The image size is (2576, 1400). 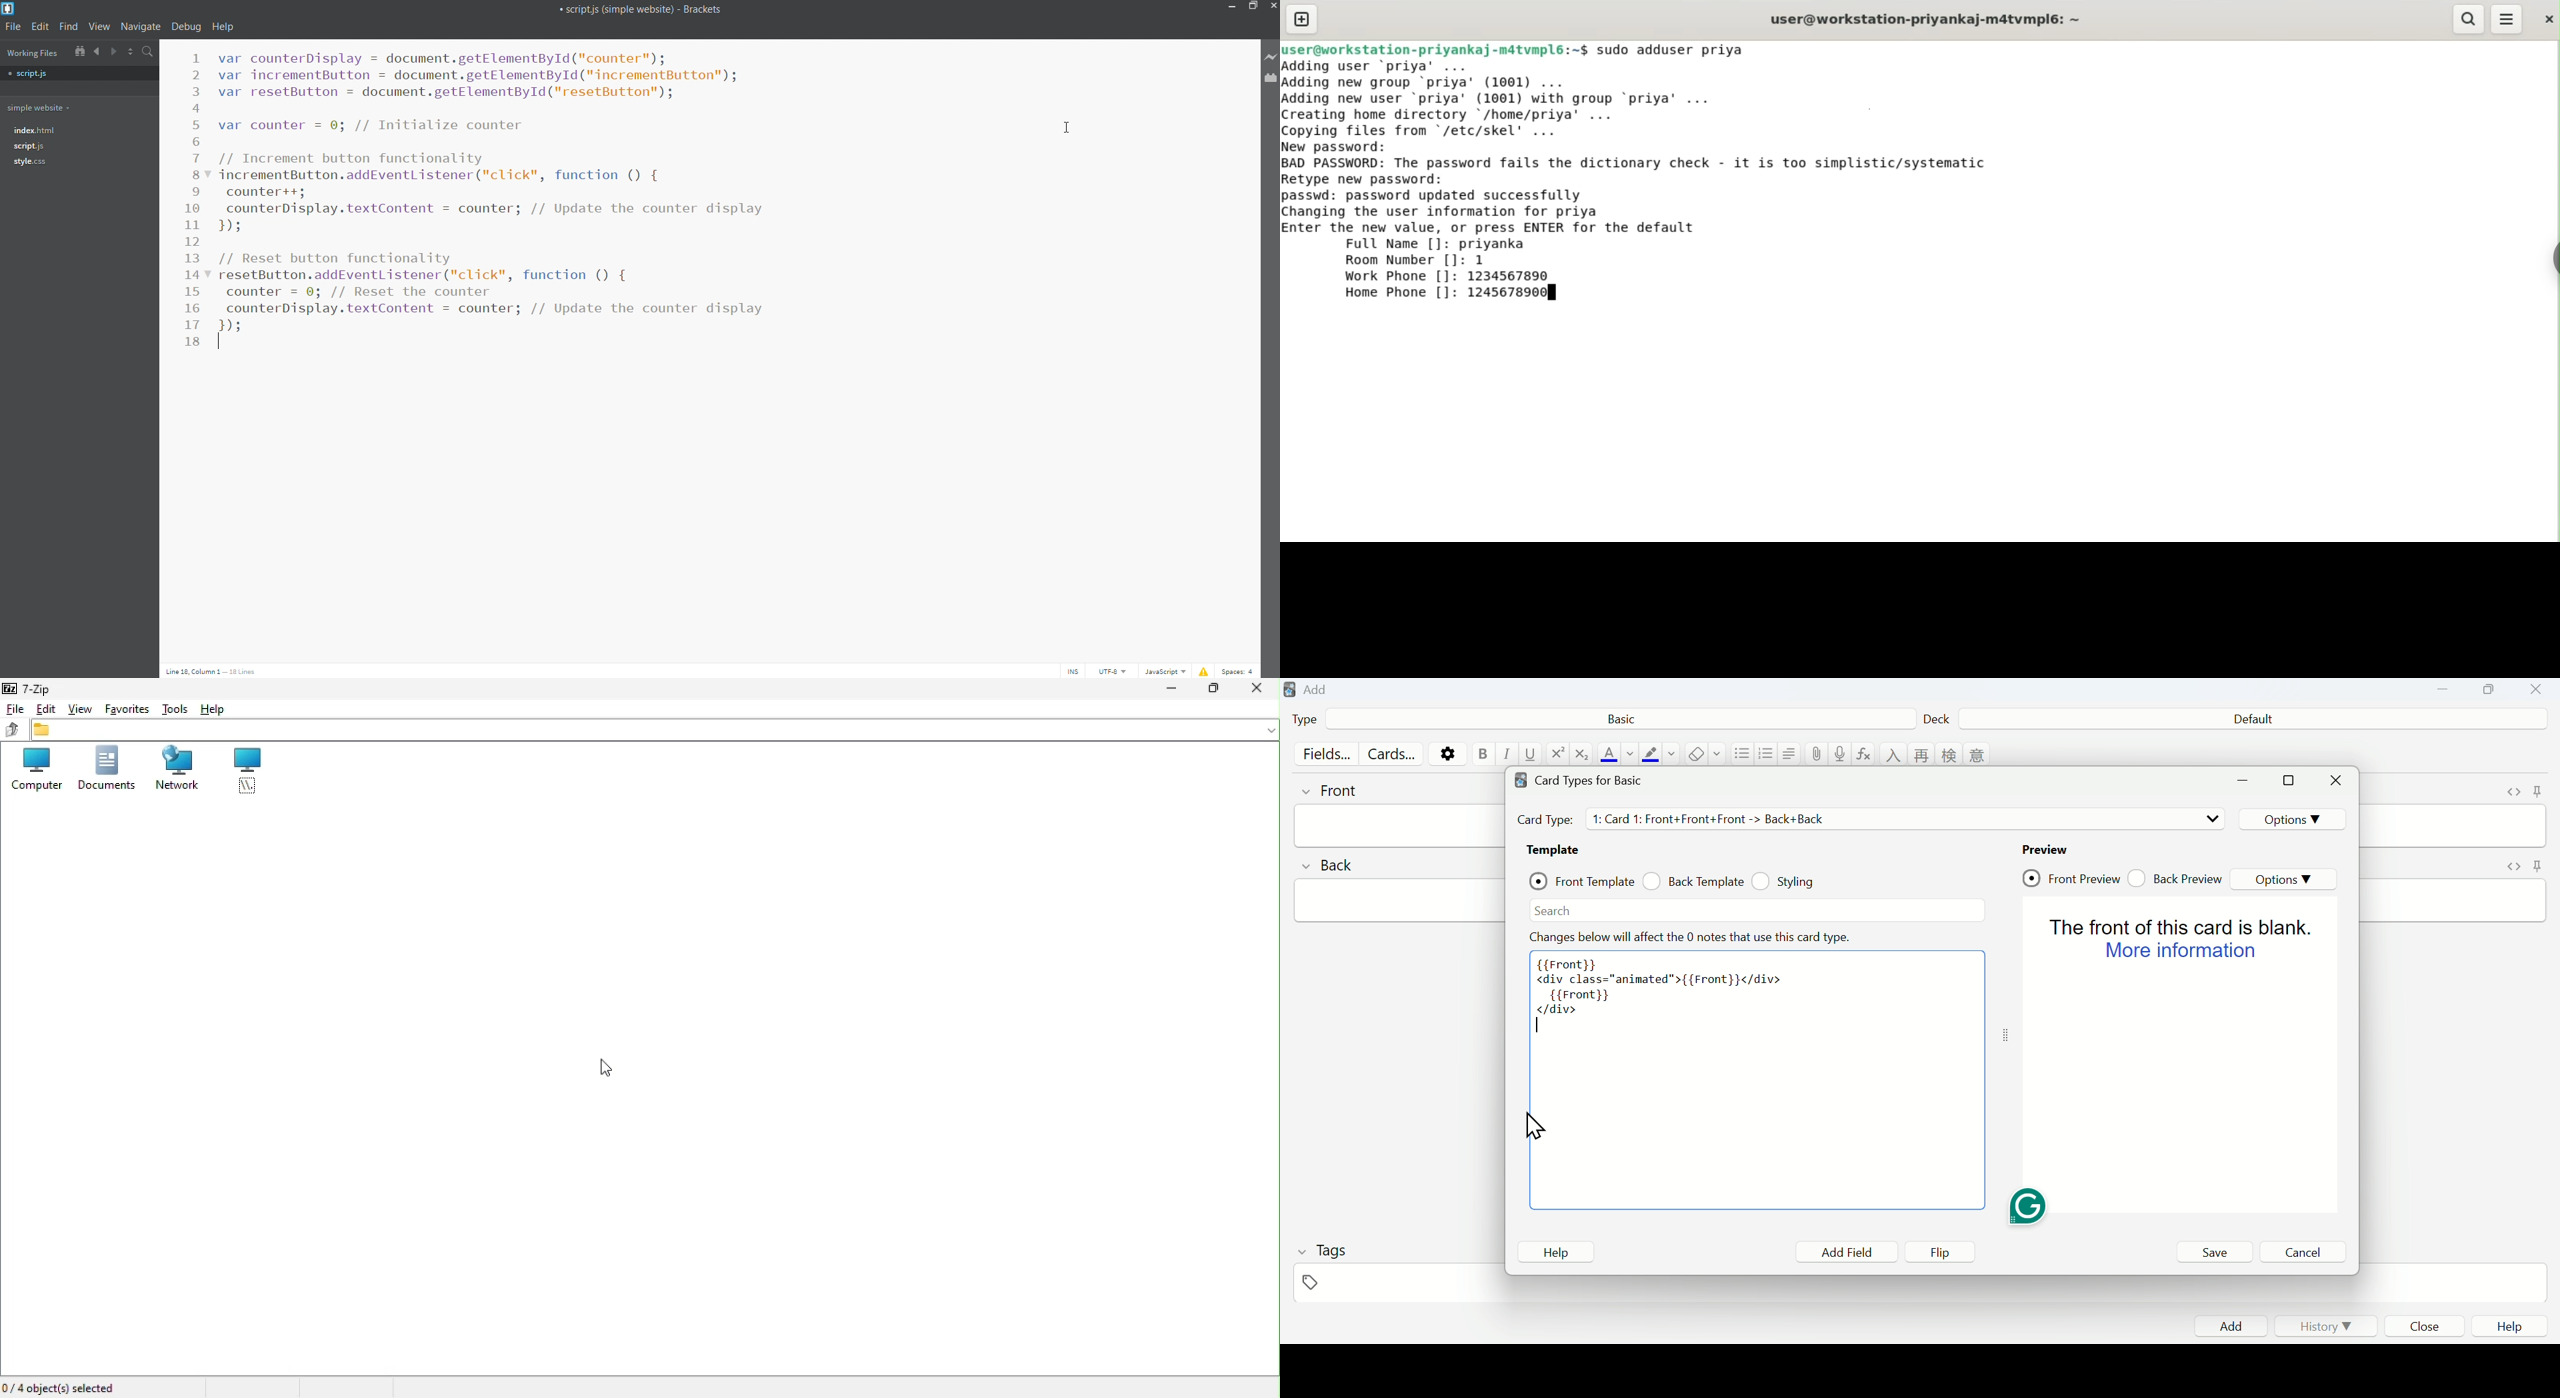 What do you see at coordinates (1329, 792) in the screenshot?
I see `front` at bounding box center [1329, 792].